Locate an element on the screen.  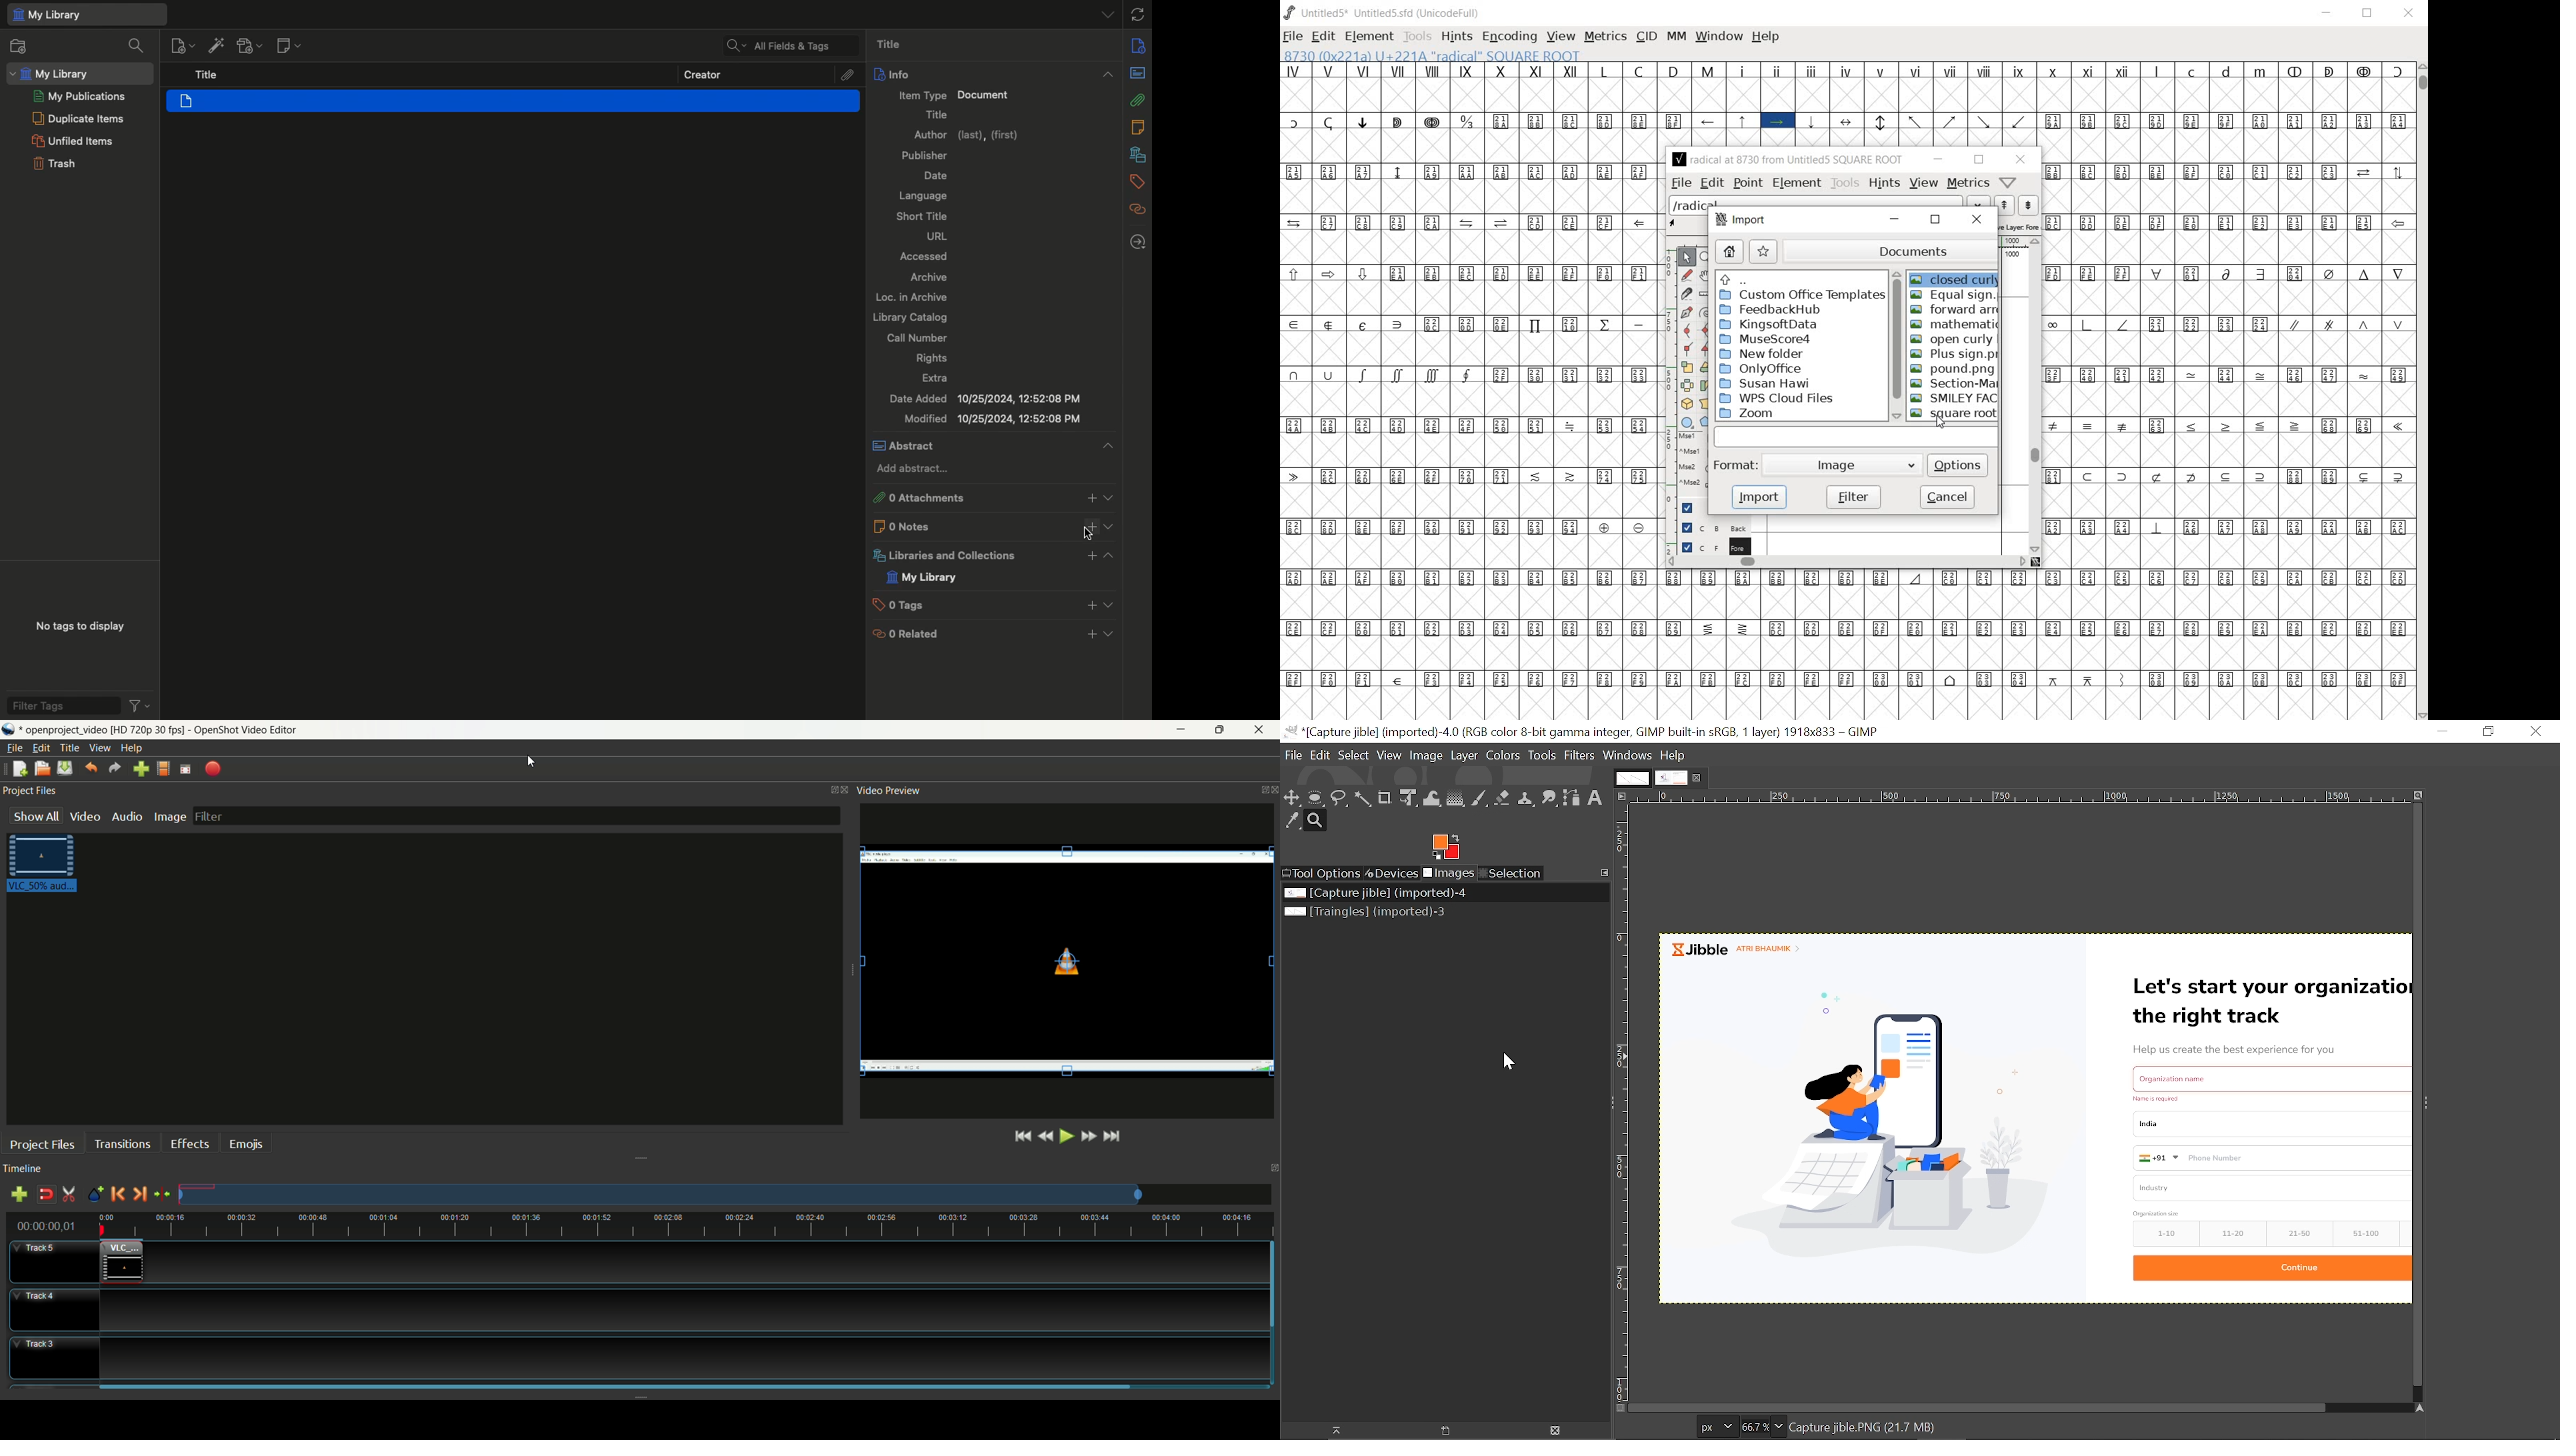
Extra is located at coordinates (935, 378).